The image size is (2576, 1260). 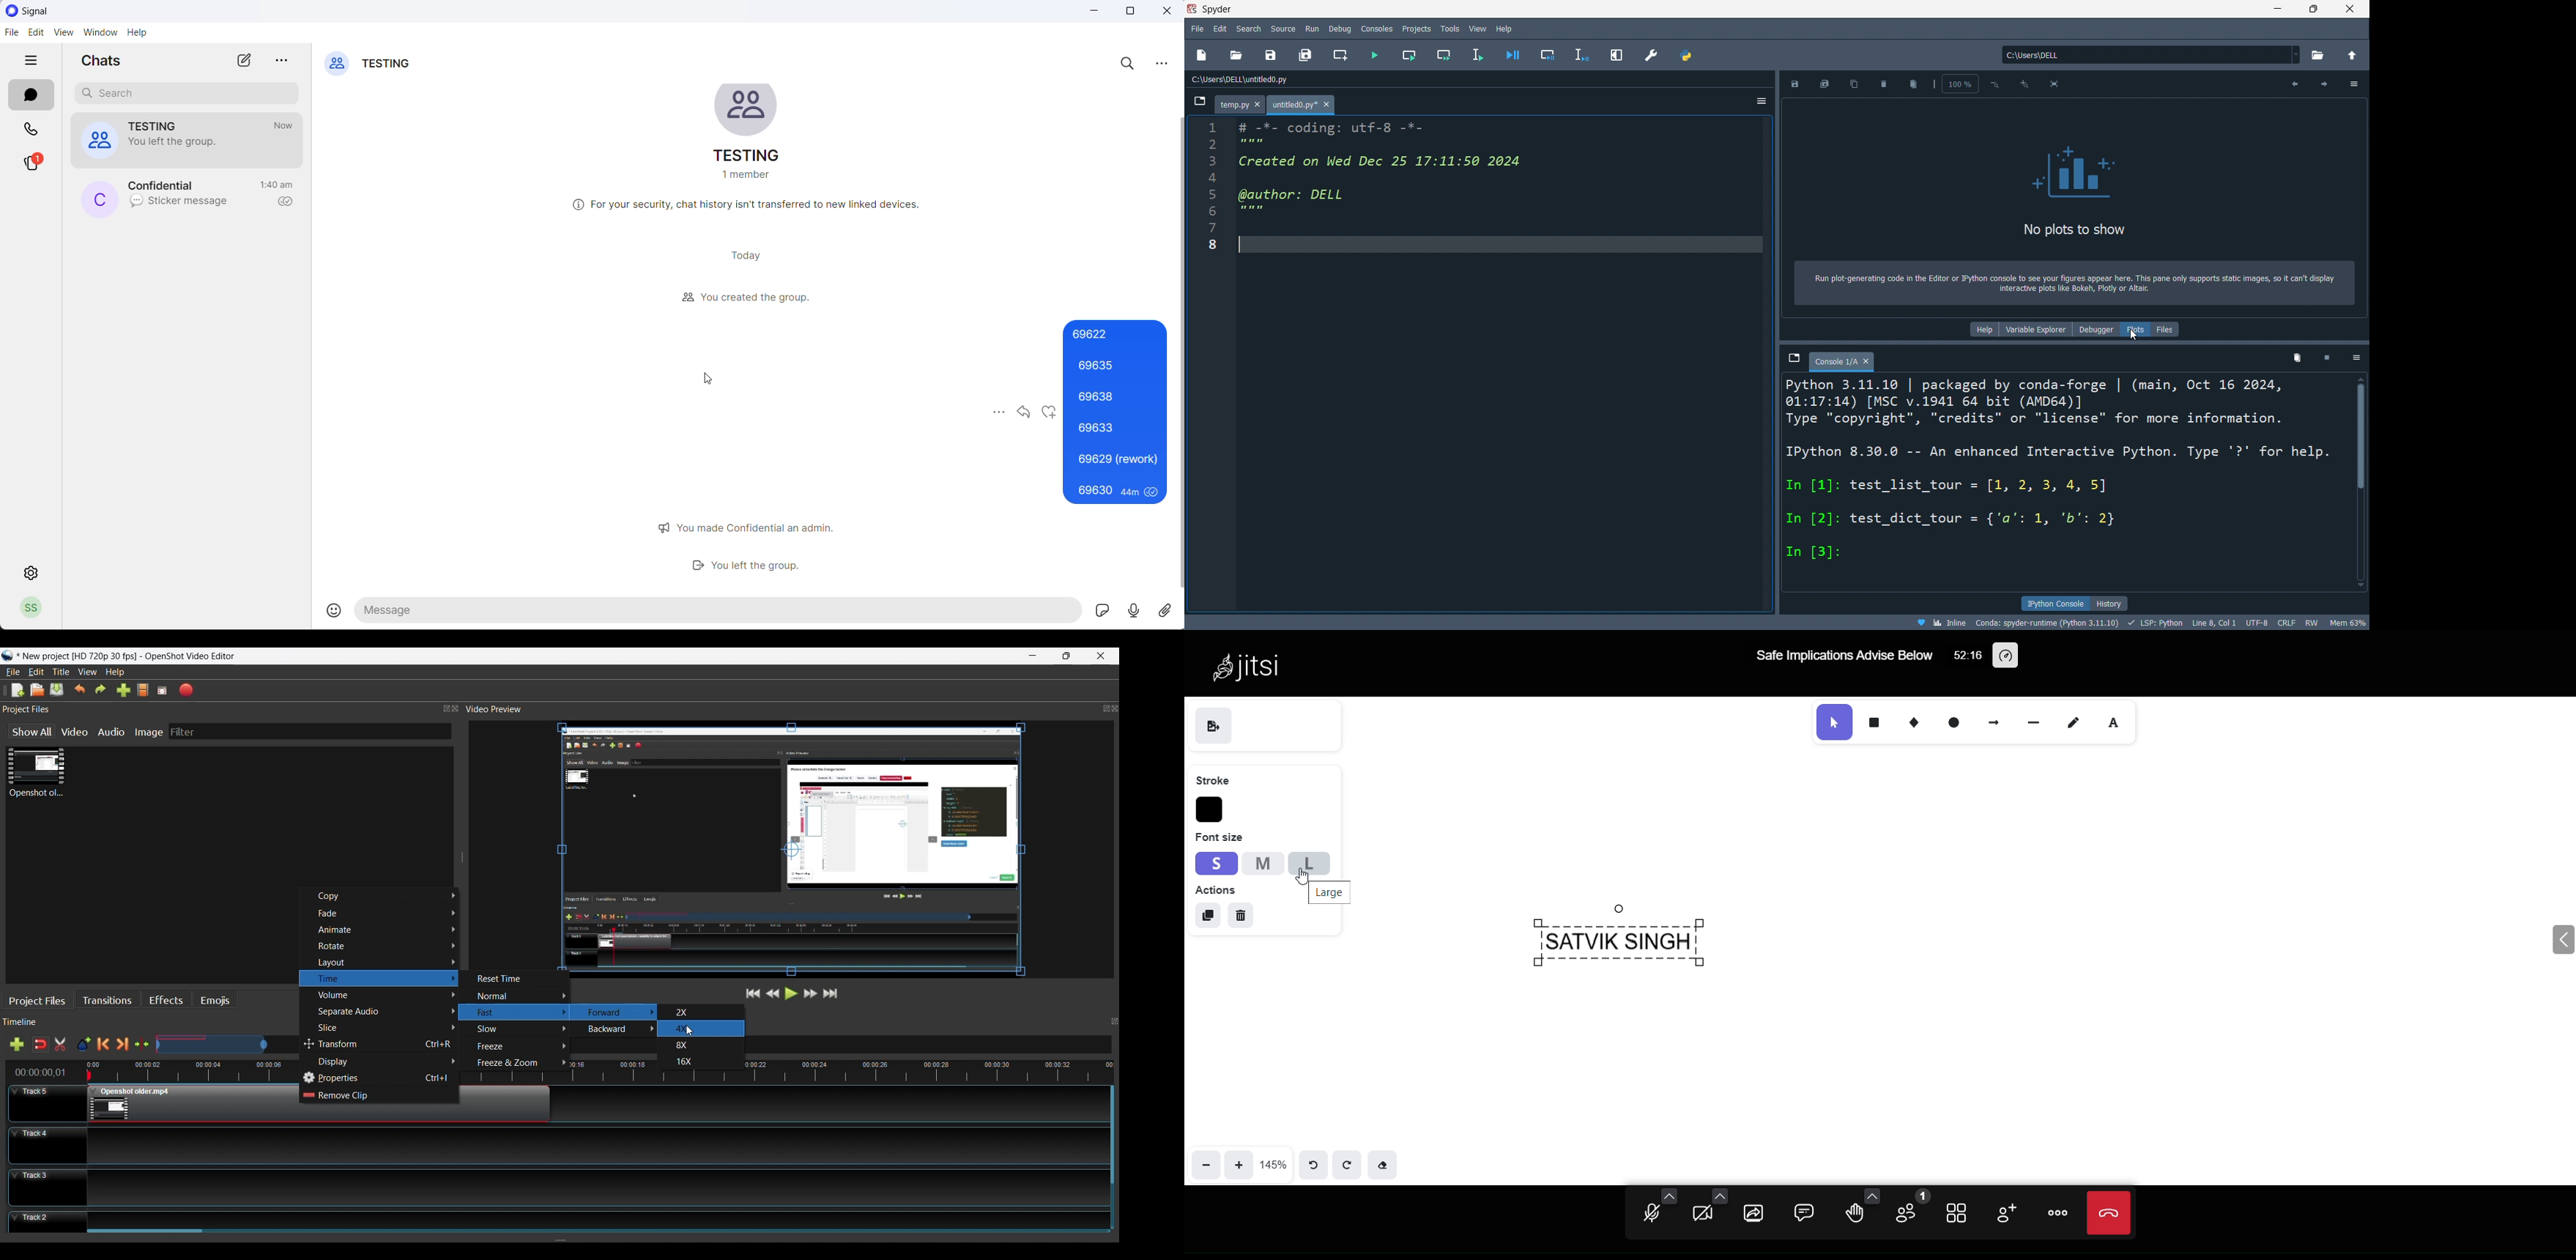 I want to click on group name, so click(x=752, y=157).